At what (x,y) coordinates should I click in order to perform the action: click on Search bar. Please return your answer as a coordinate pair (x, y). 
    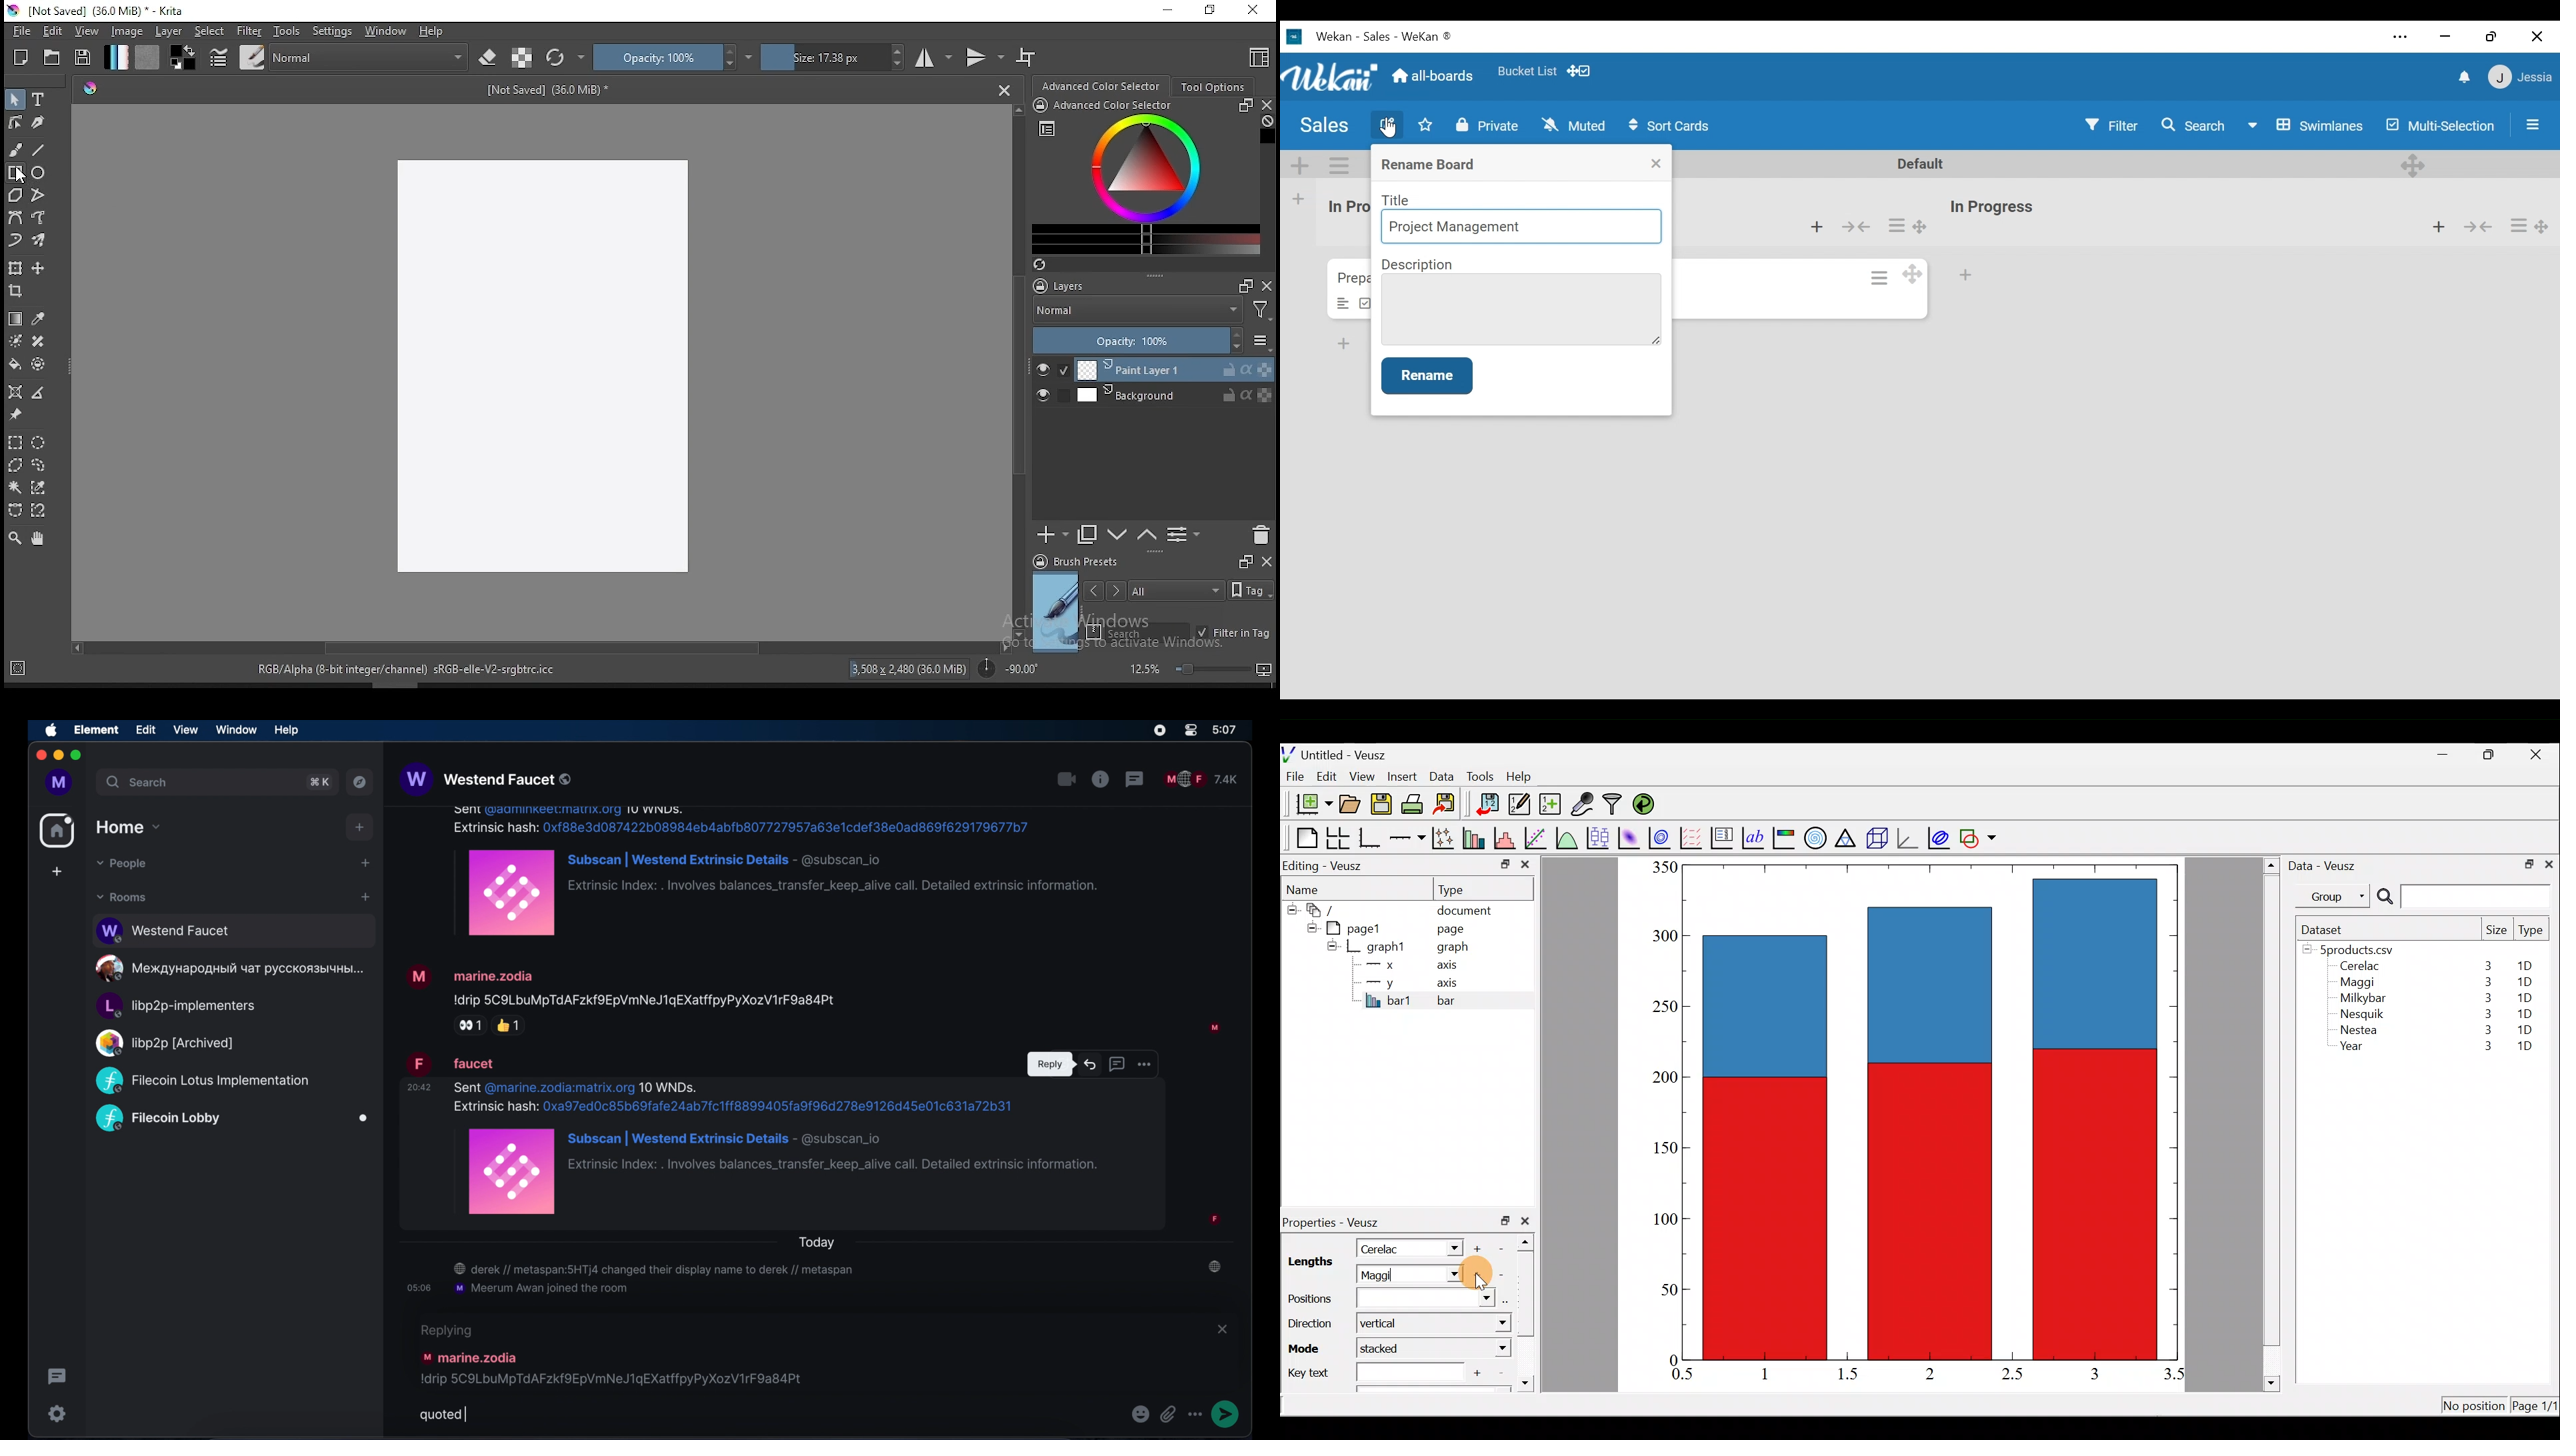
    Looking at the image, I should click on (2461, 897).